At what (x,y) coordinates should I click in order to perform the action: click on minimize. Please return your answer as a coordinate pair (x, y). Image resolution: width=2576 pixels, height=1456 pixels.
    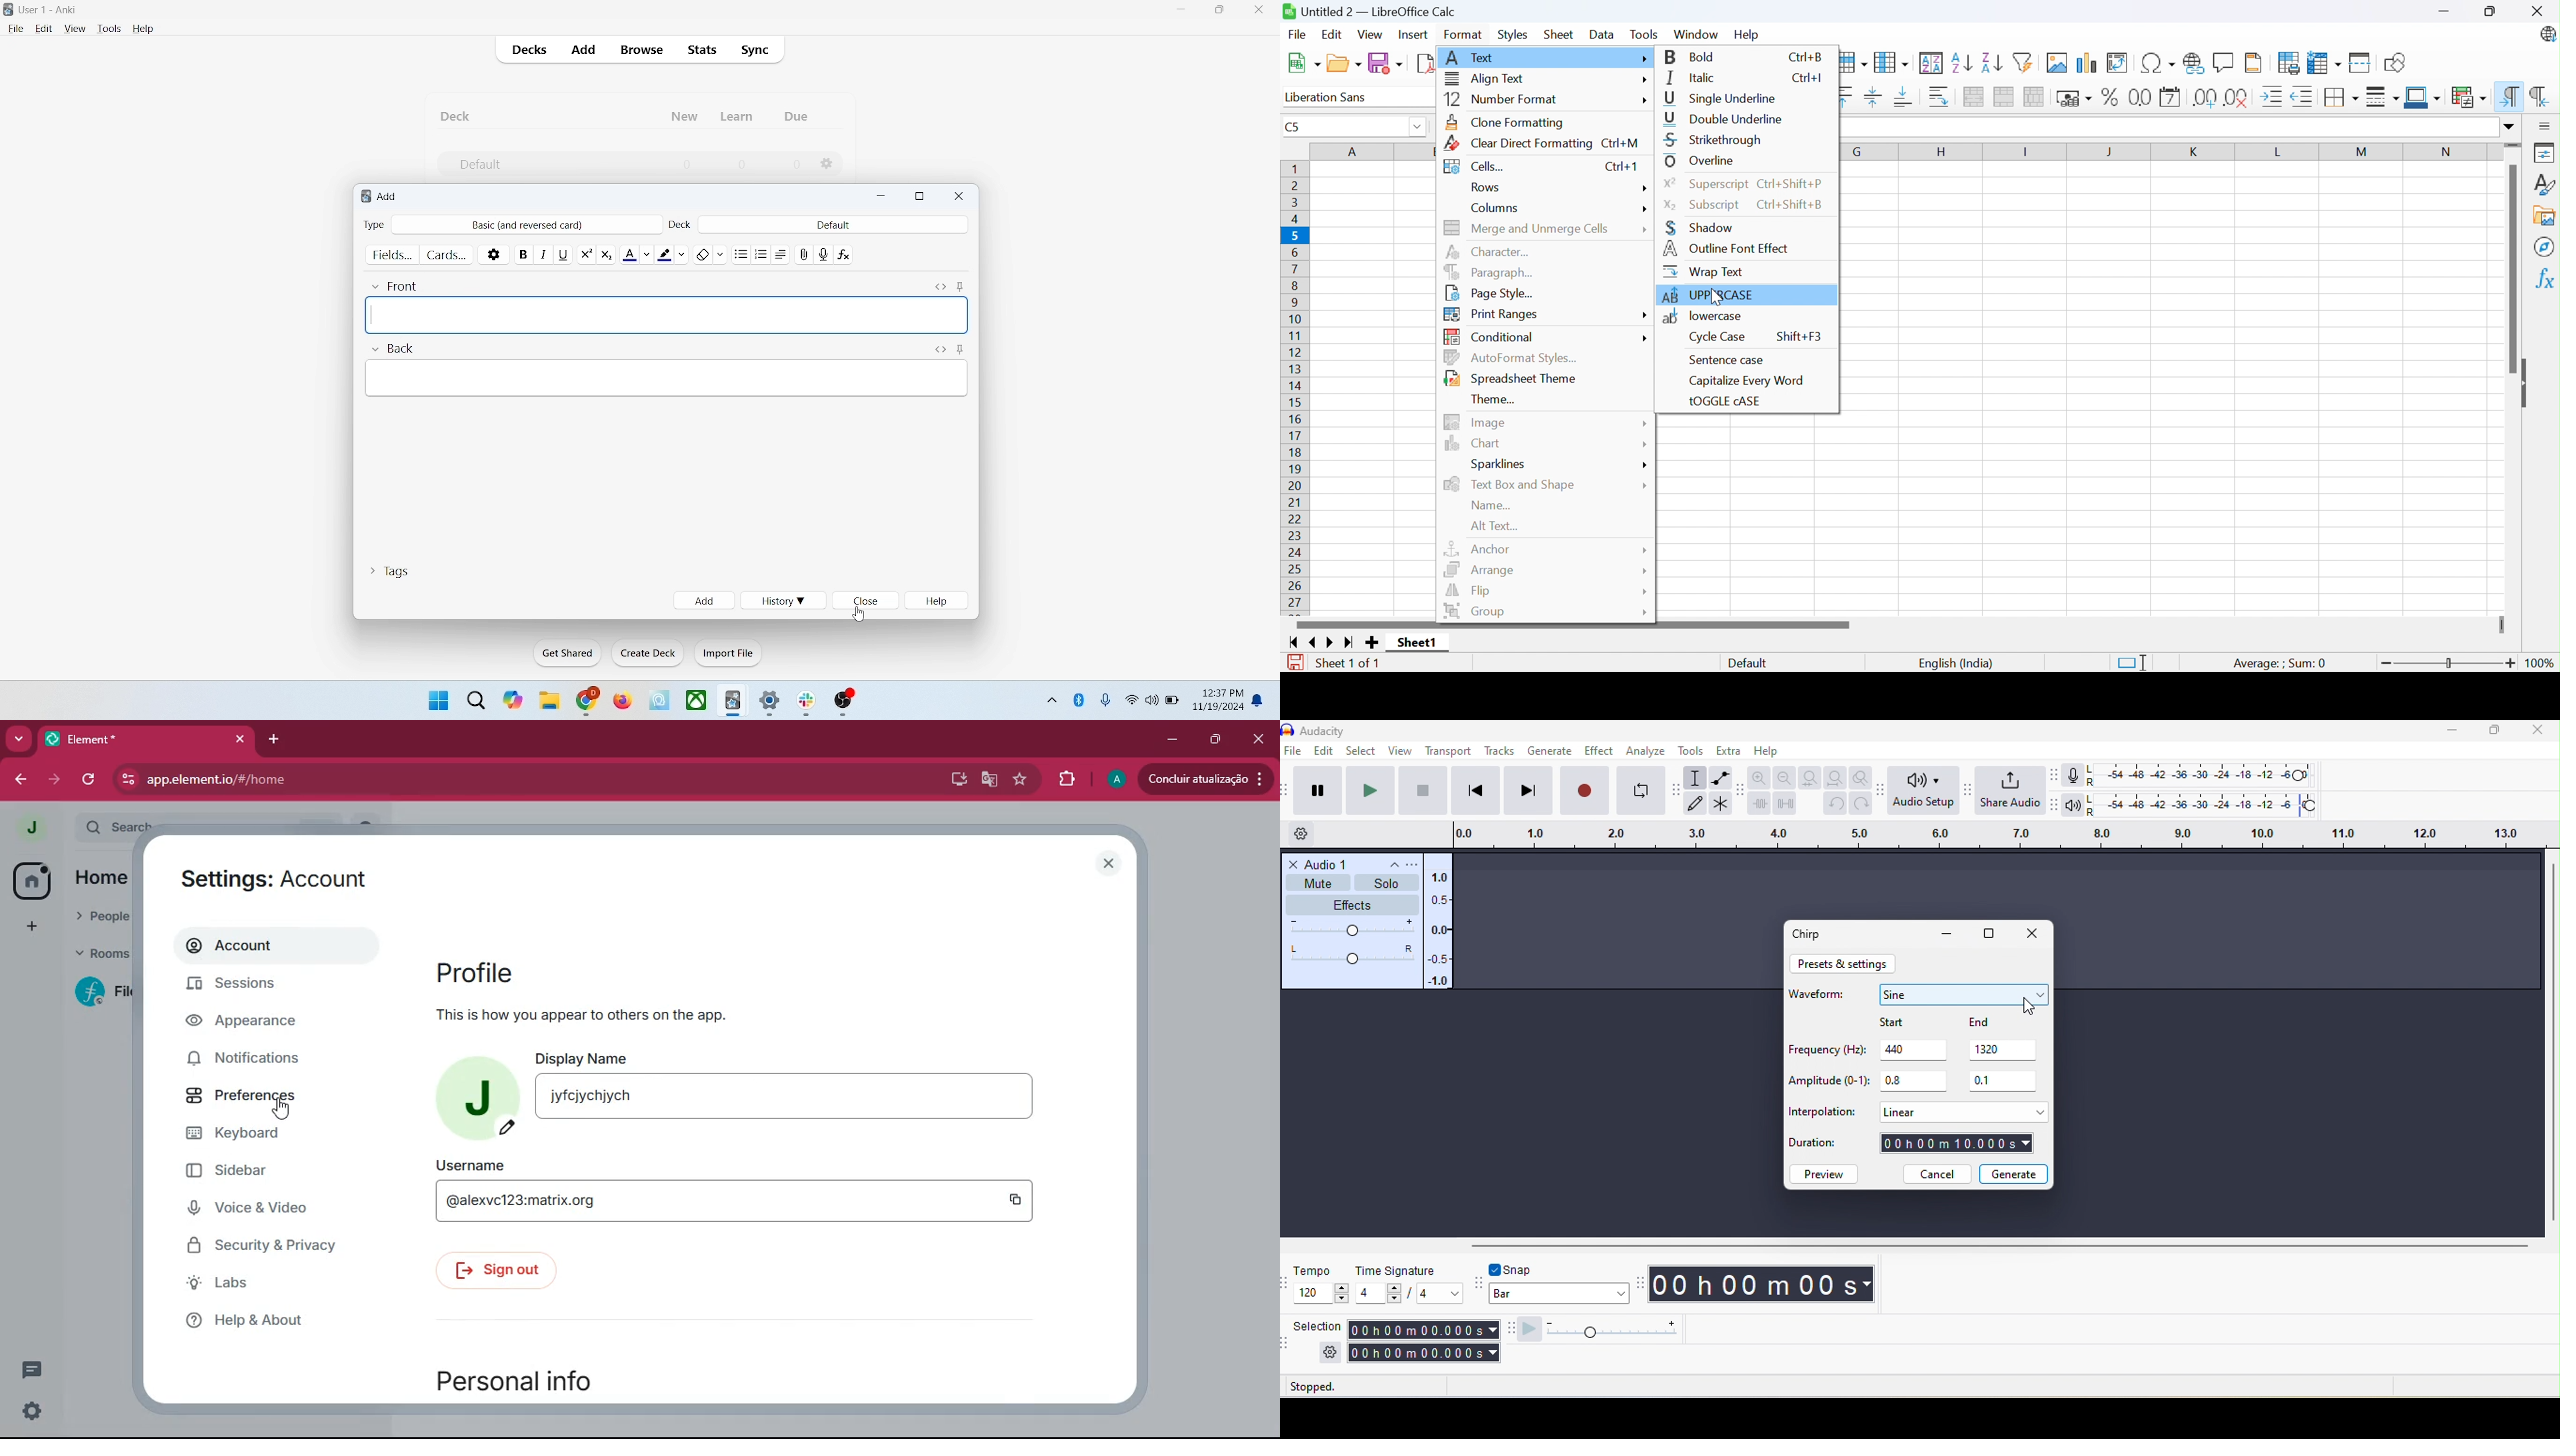
    Looking at the image, I should click on (1946, 935).